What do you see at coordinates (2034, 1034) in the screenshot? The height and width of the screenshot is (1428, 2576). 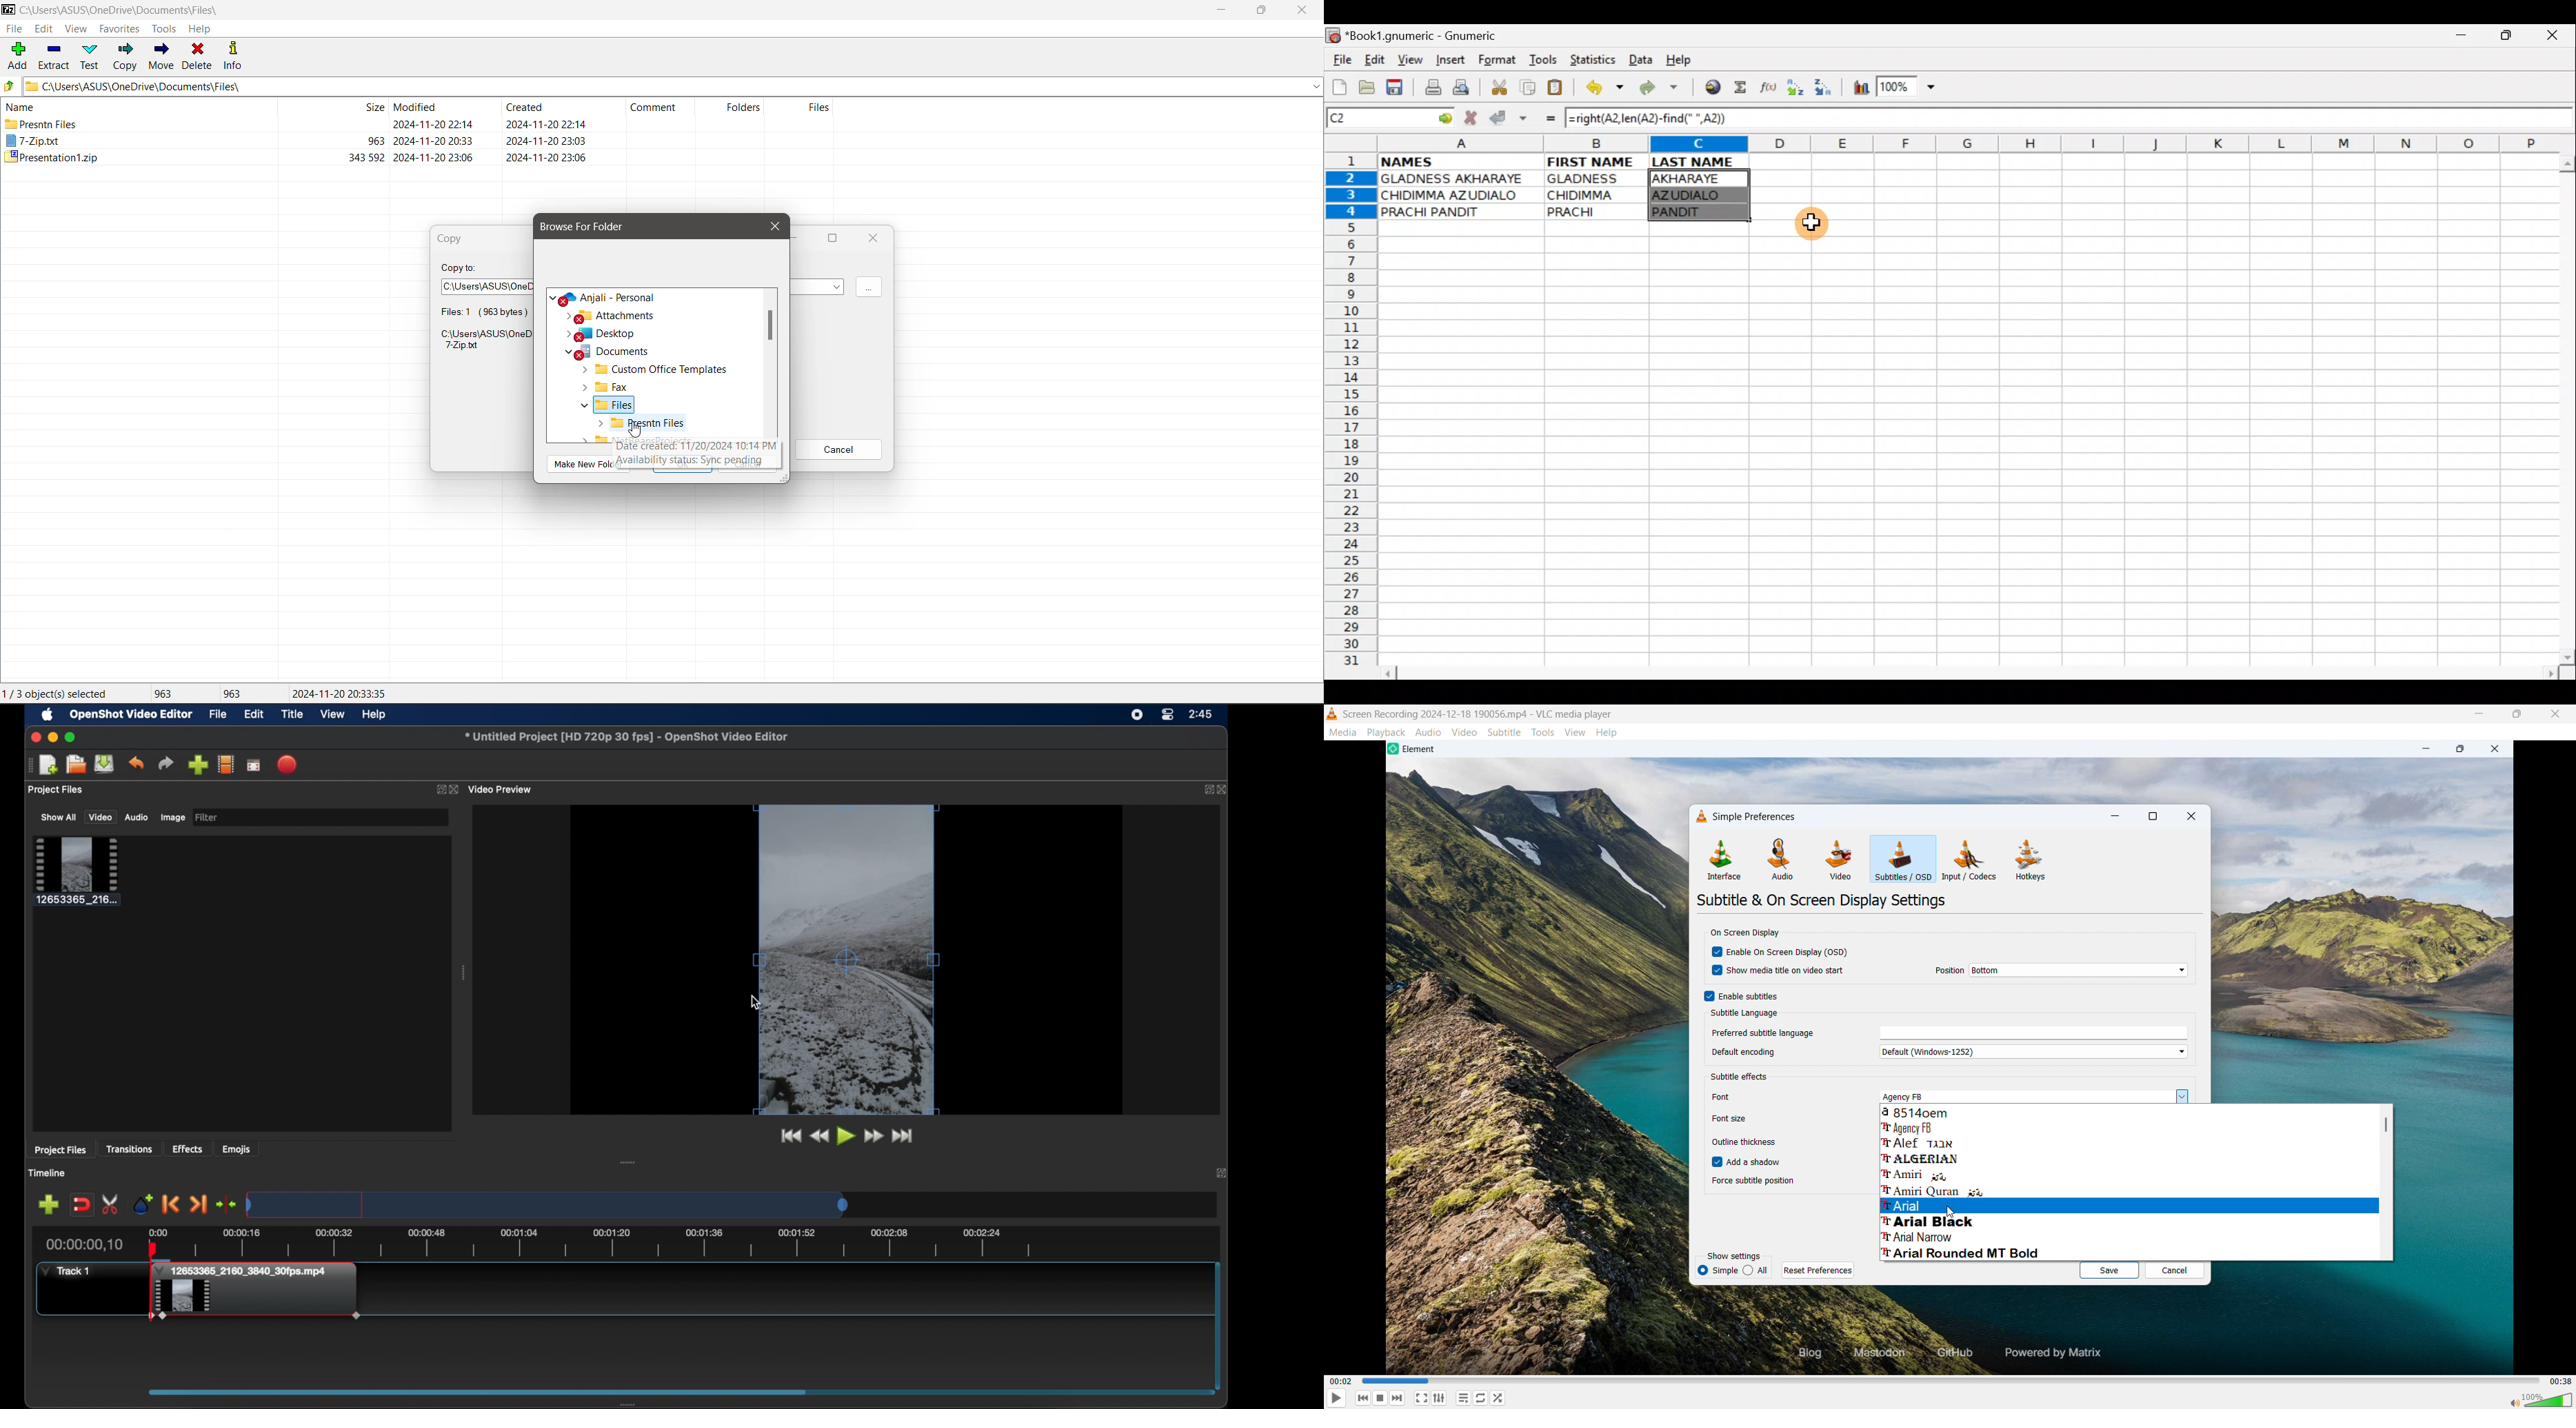 I see `preferred subtitle language` at bounding box center [2034, 1034].